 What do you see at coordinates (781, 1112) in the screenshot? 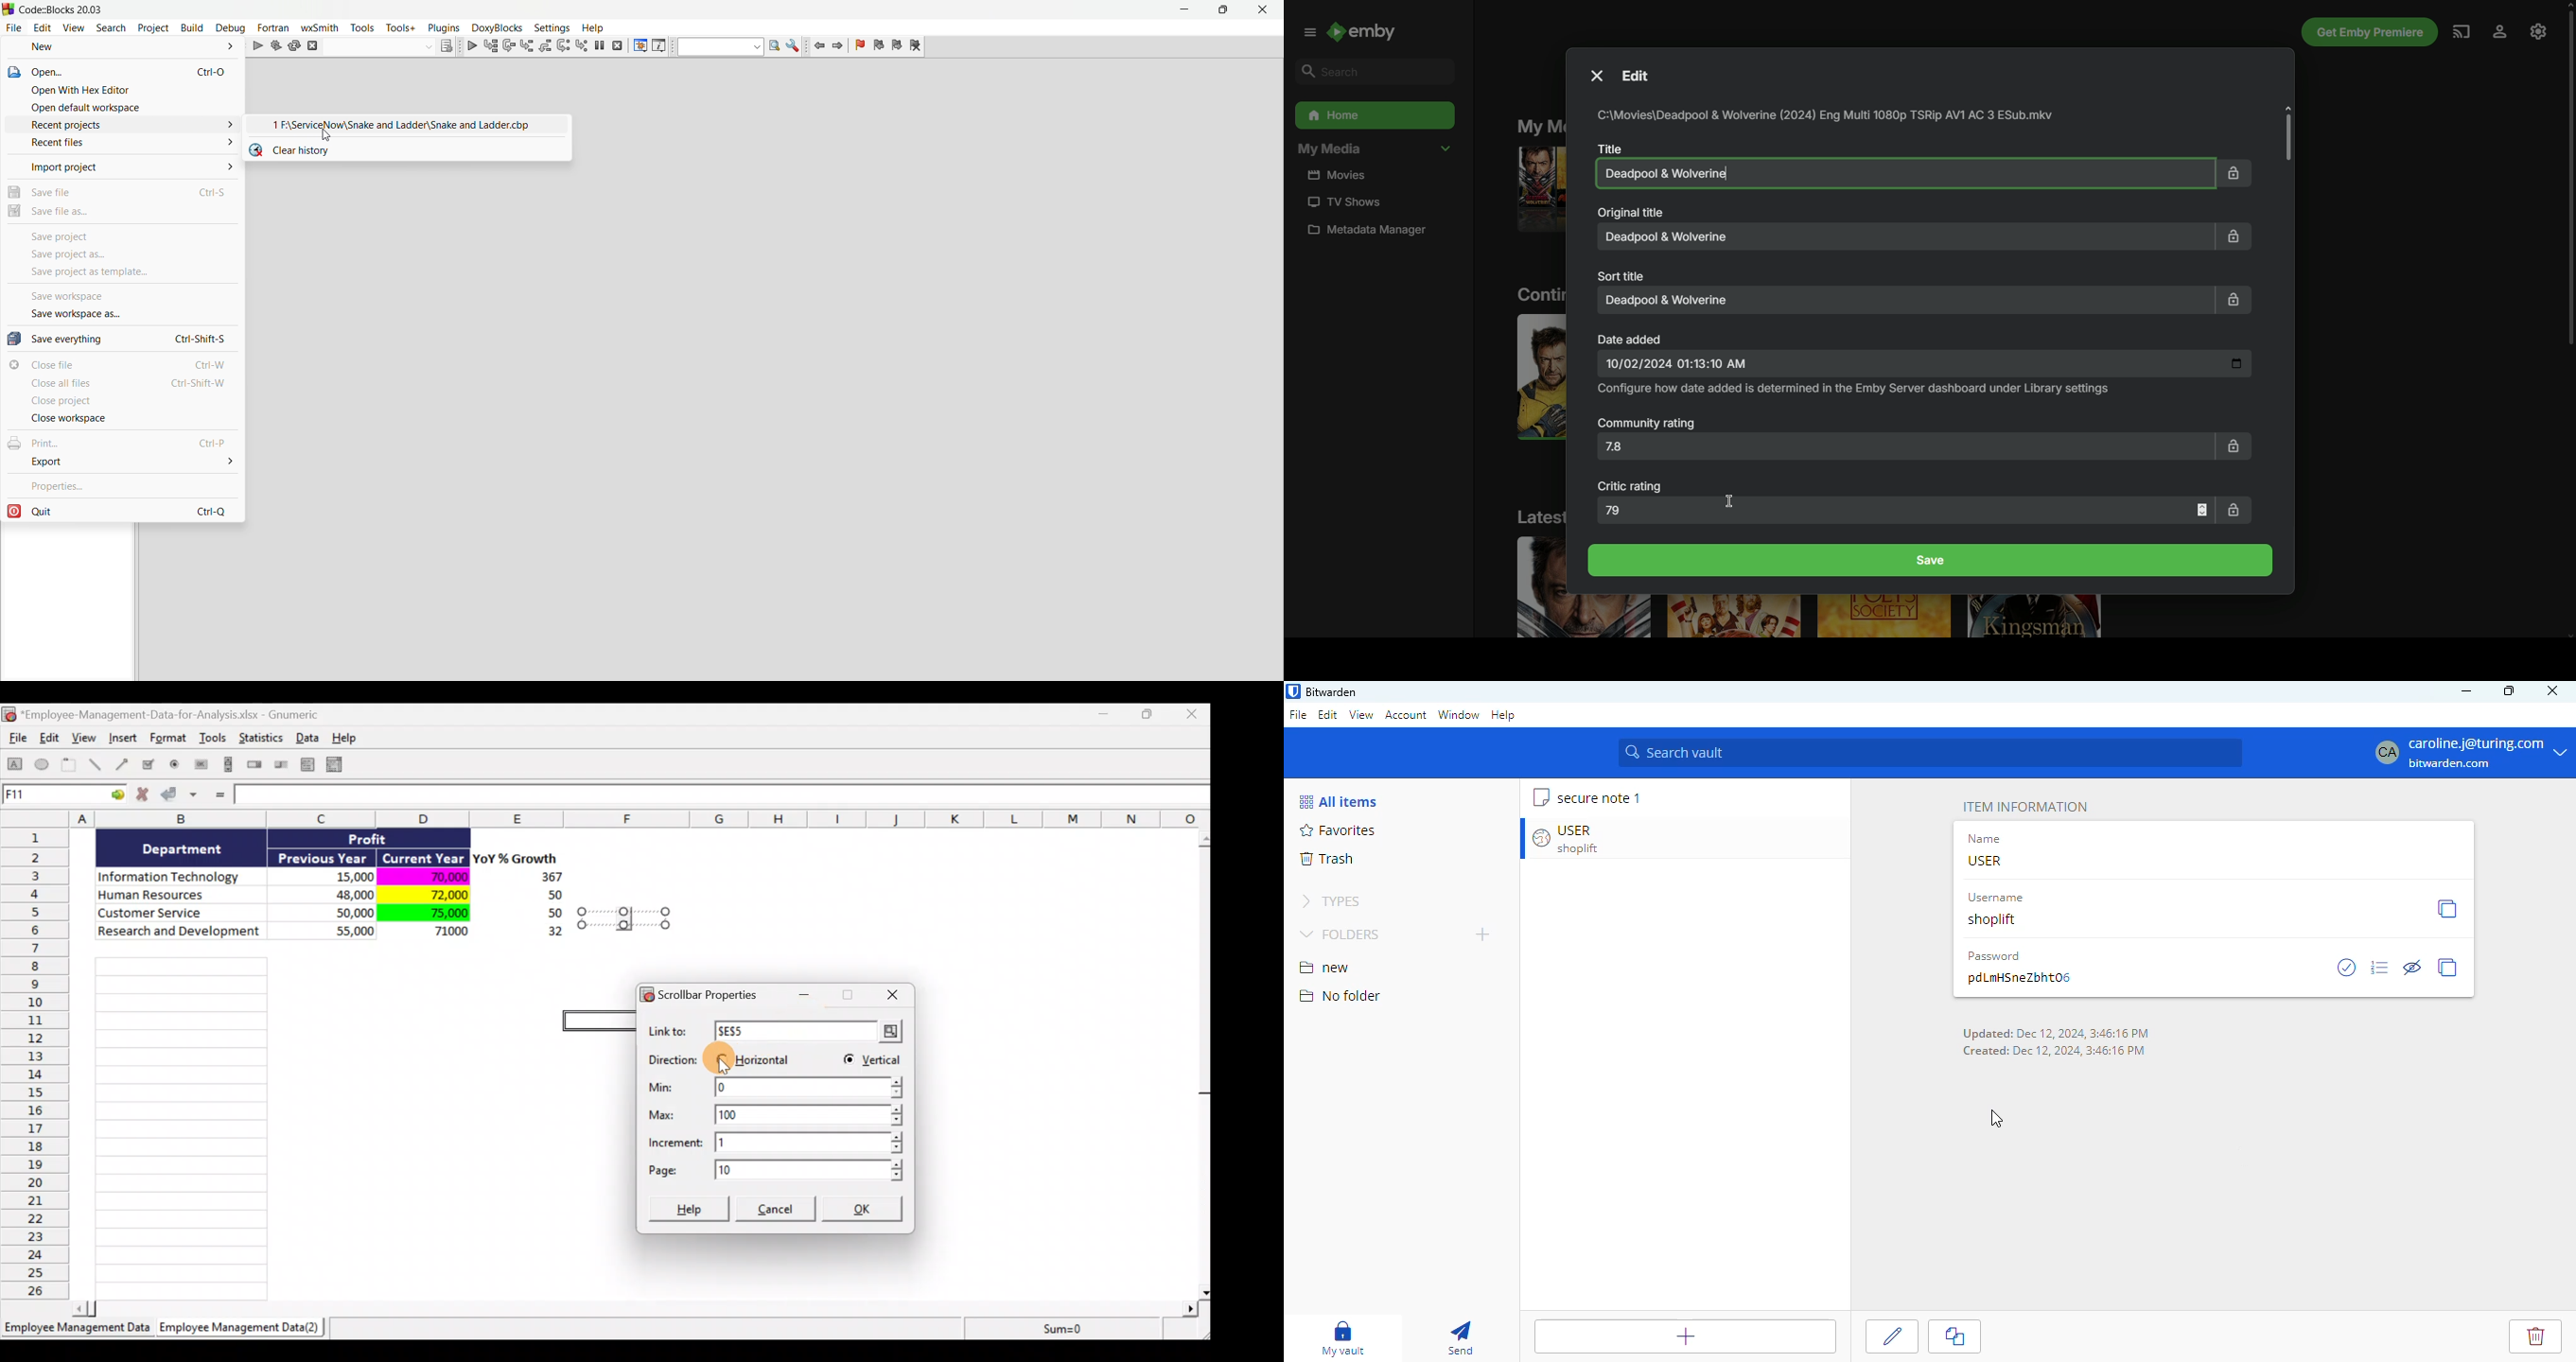
I see `Maximum value` at bounding box center [781, 1112].